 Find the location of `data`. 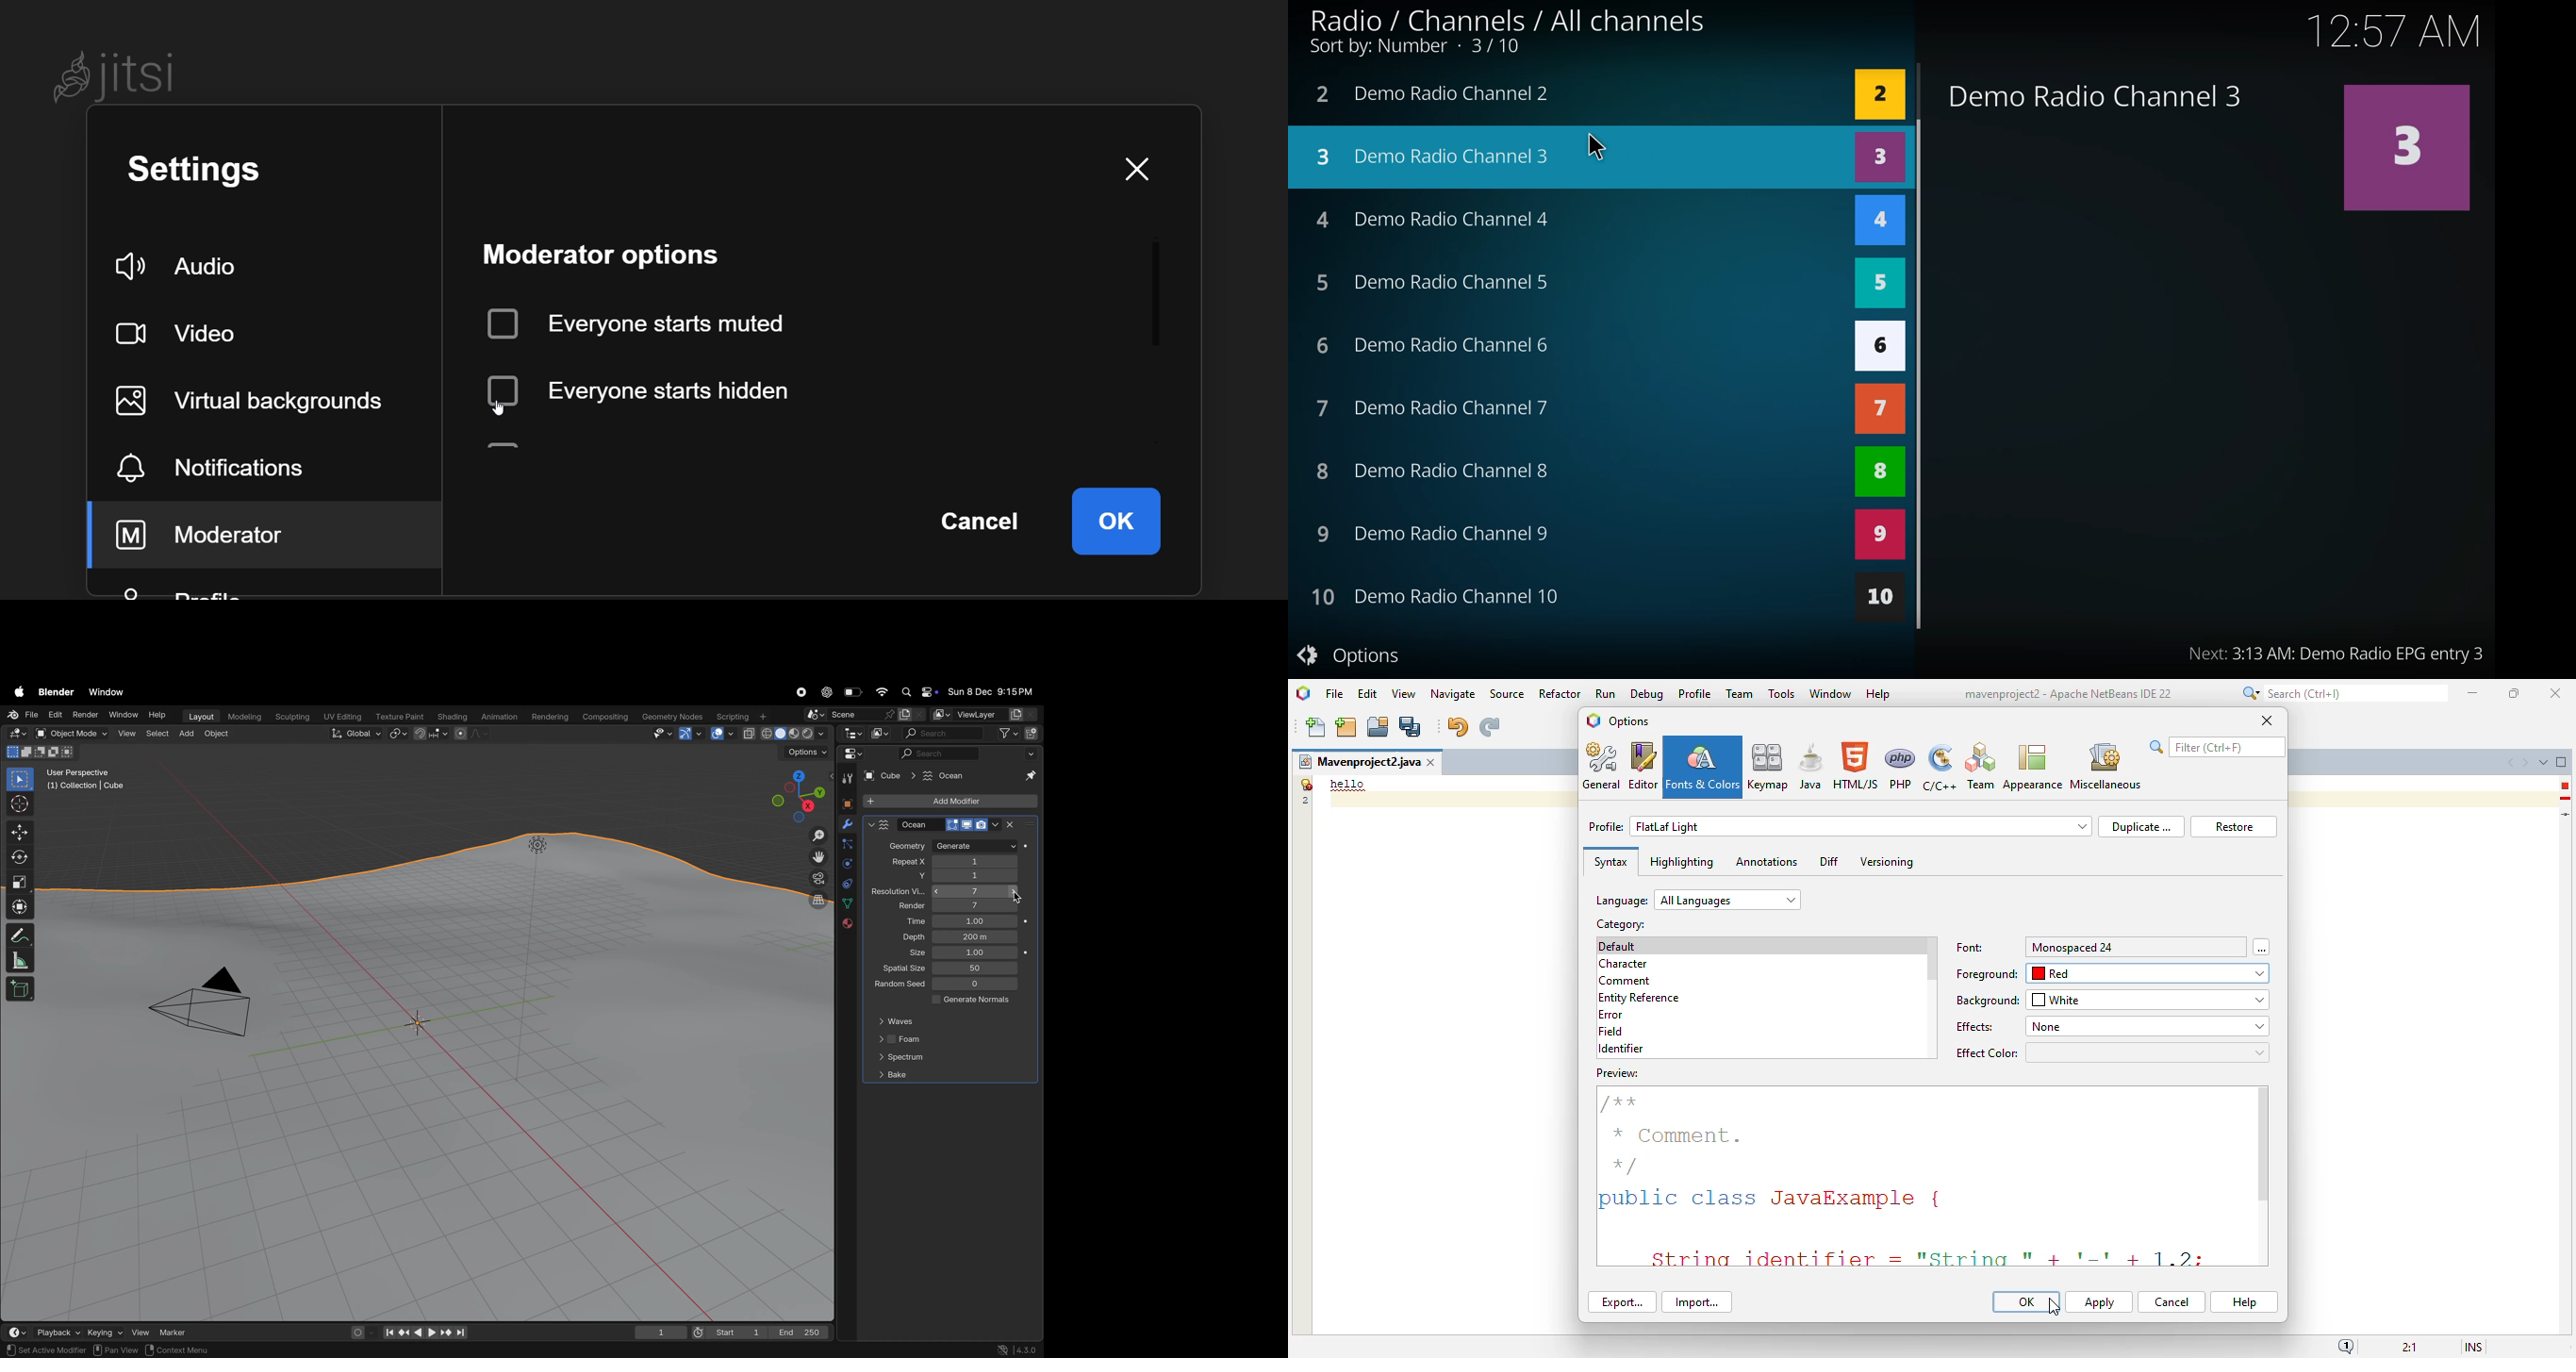

data is located at coordinates (847, 903).